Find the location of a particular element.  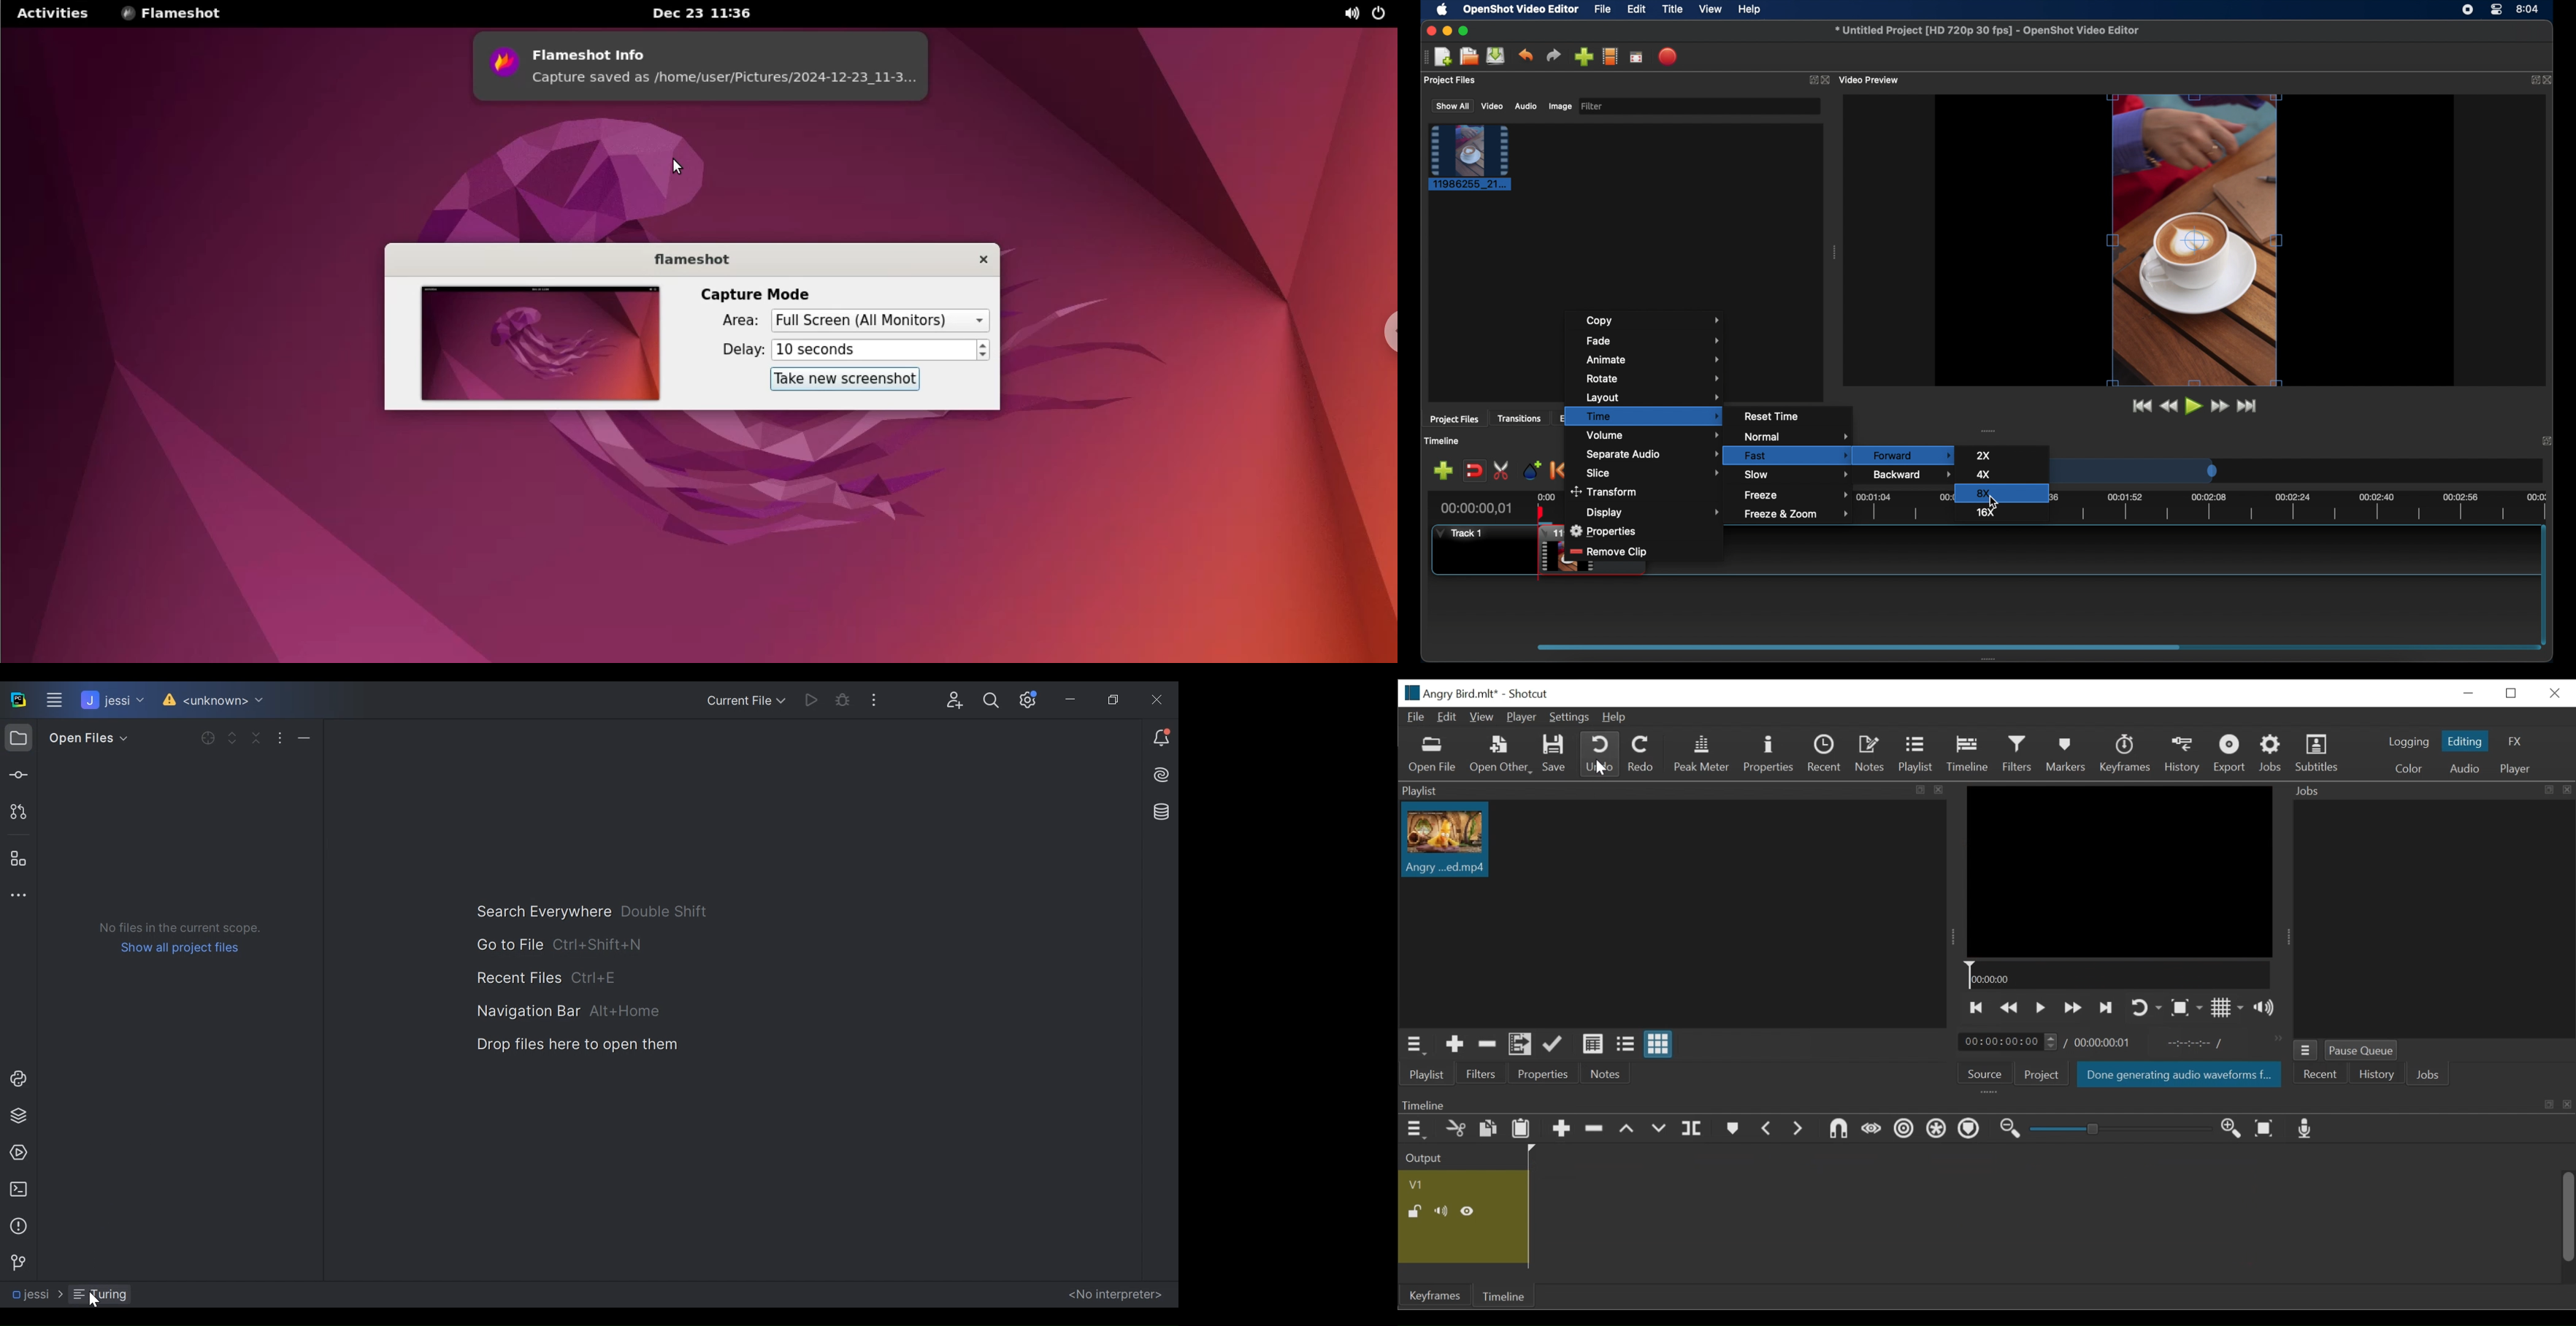

View as file is located at coordinates (1625, 1044).